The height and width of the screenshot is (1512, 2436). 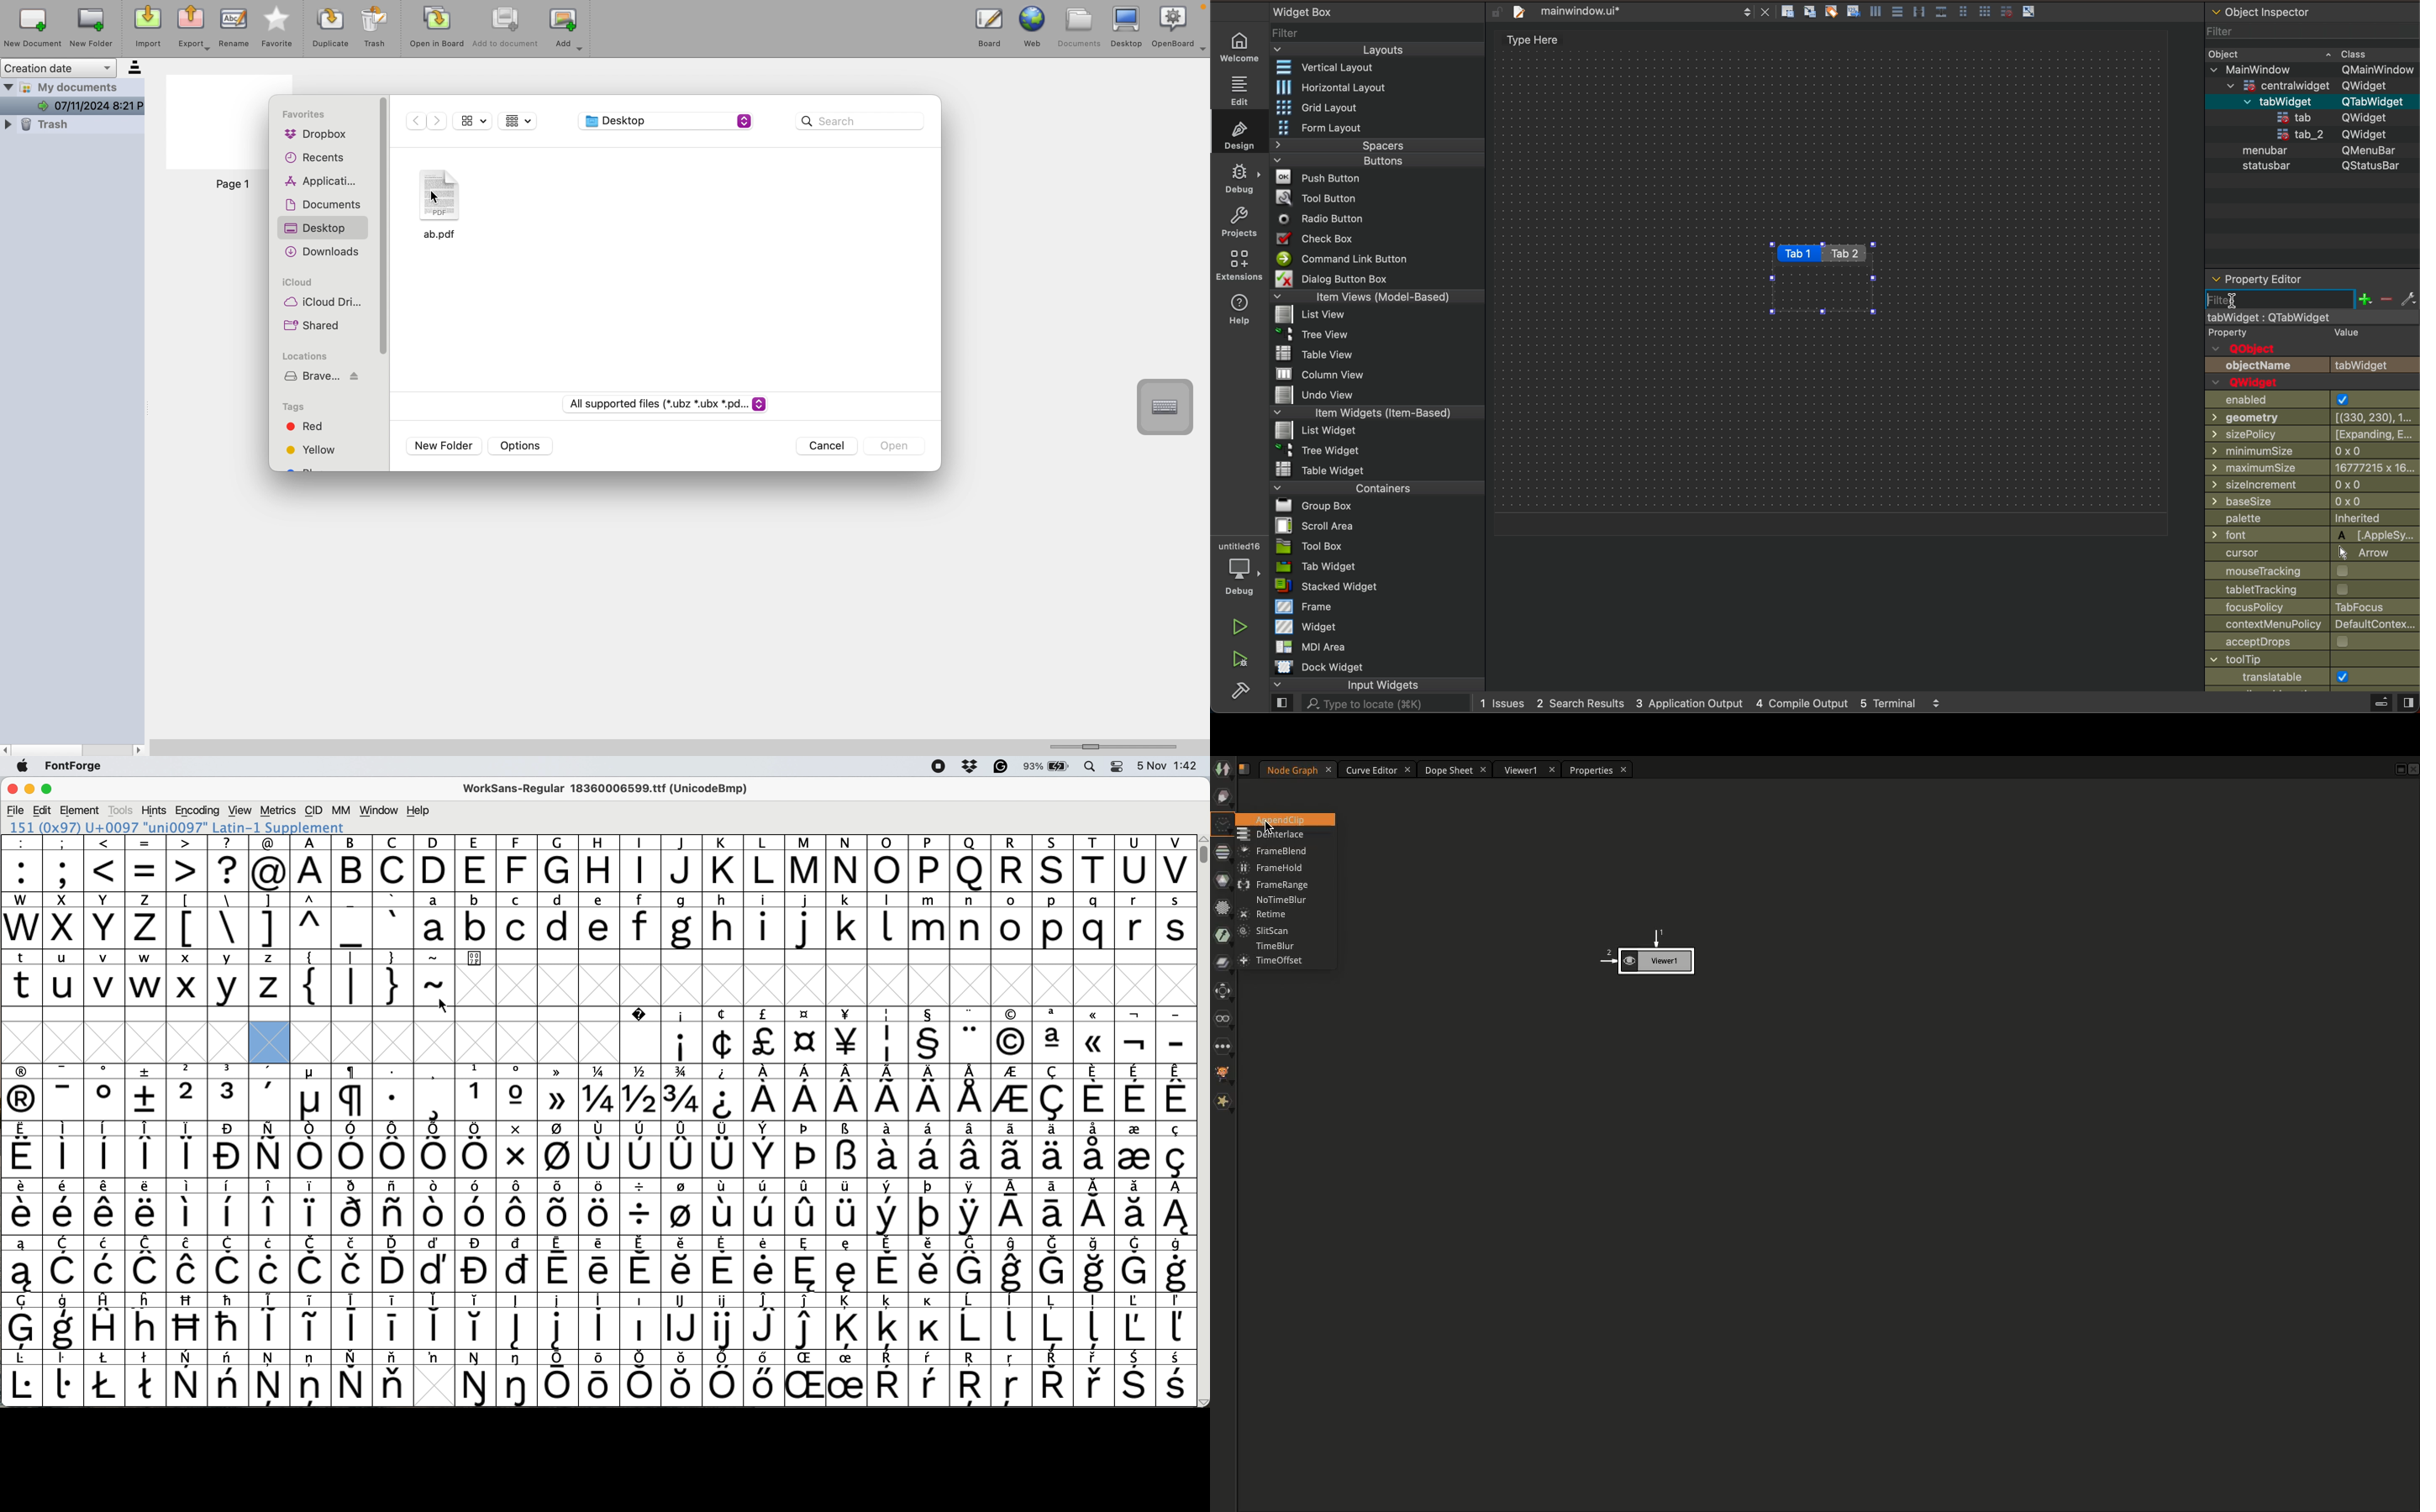 What do you see at coordinates (929, 1263) in the screenshot?
I see `symbol` at bounding box center [929, 1263].